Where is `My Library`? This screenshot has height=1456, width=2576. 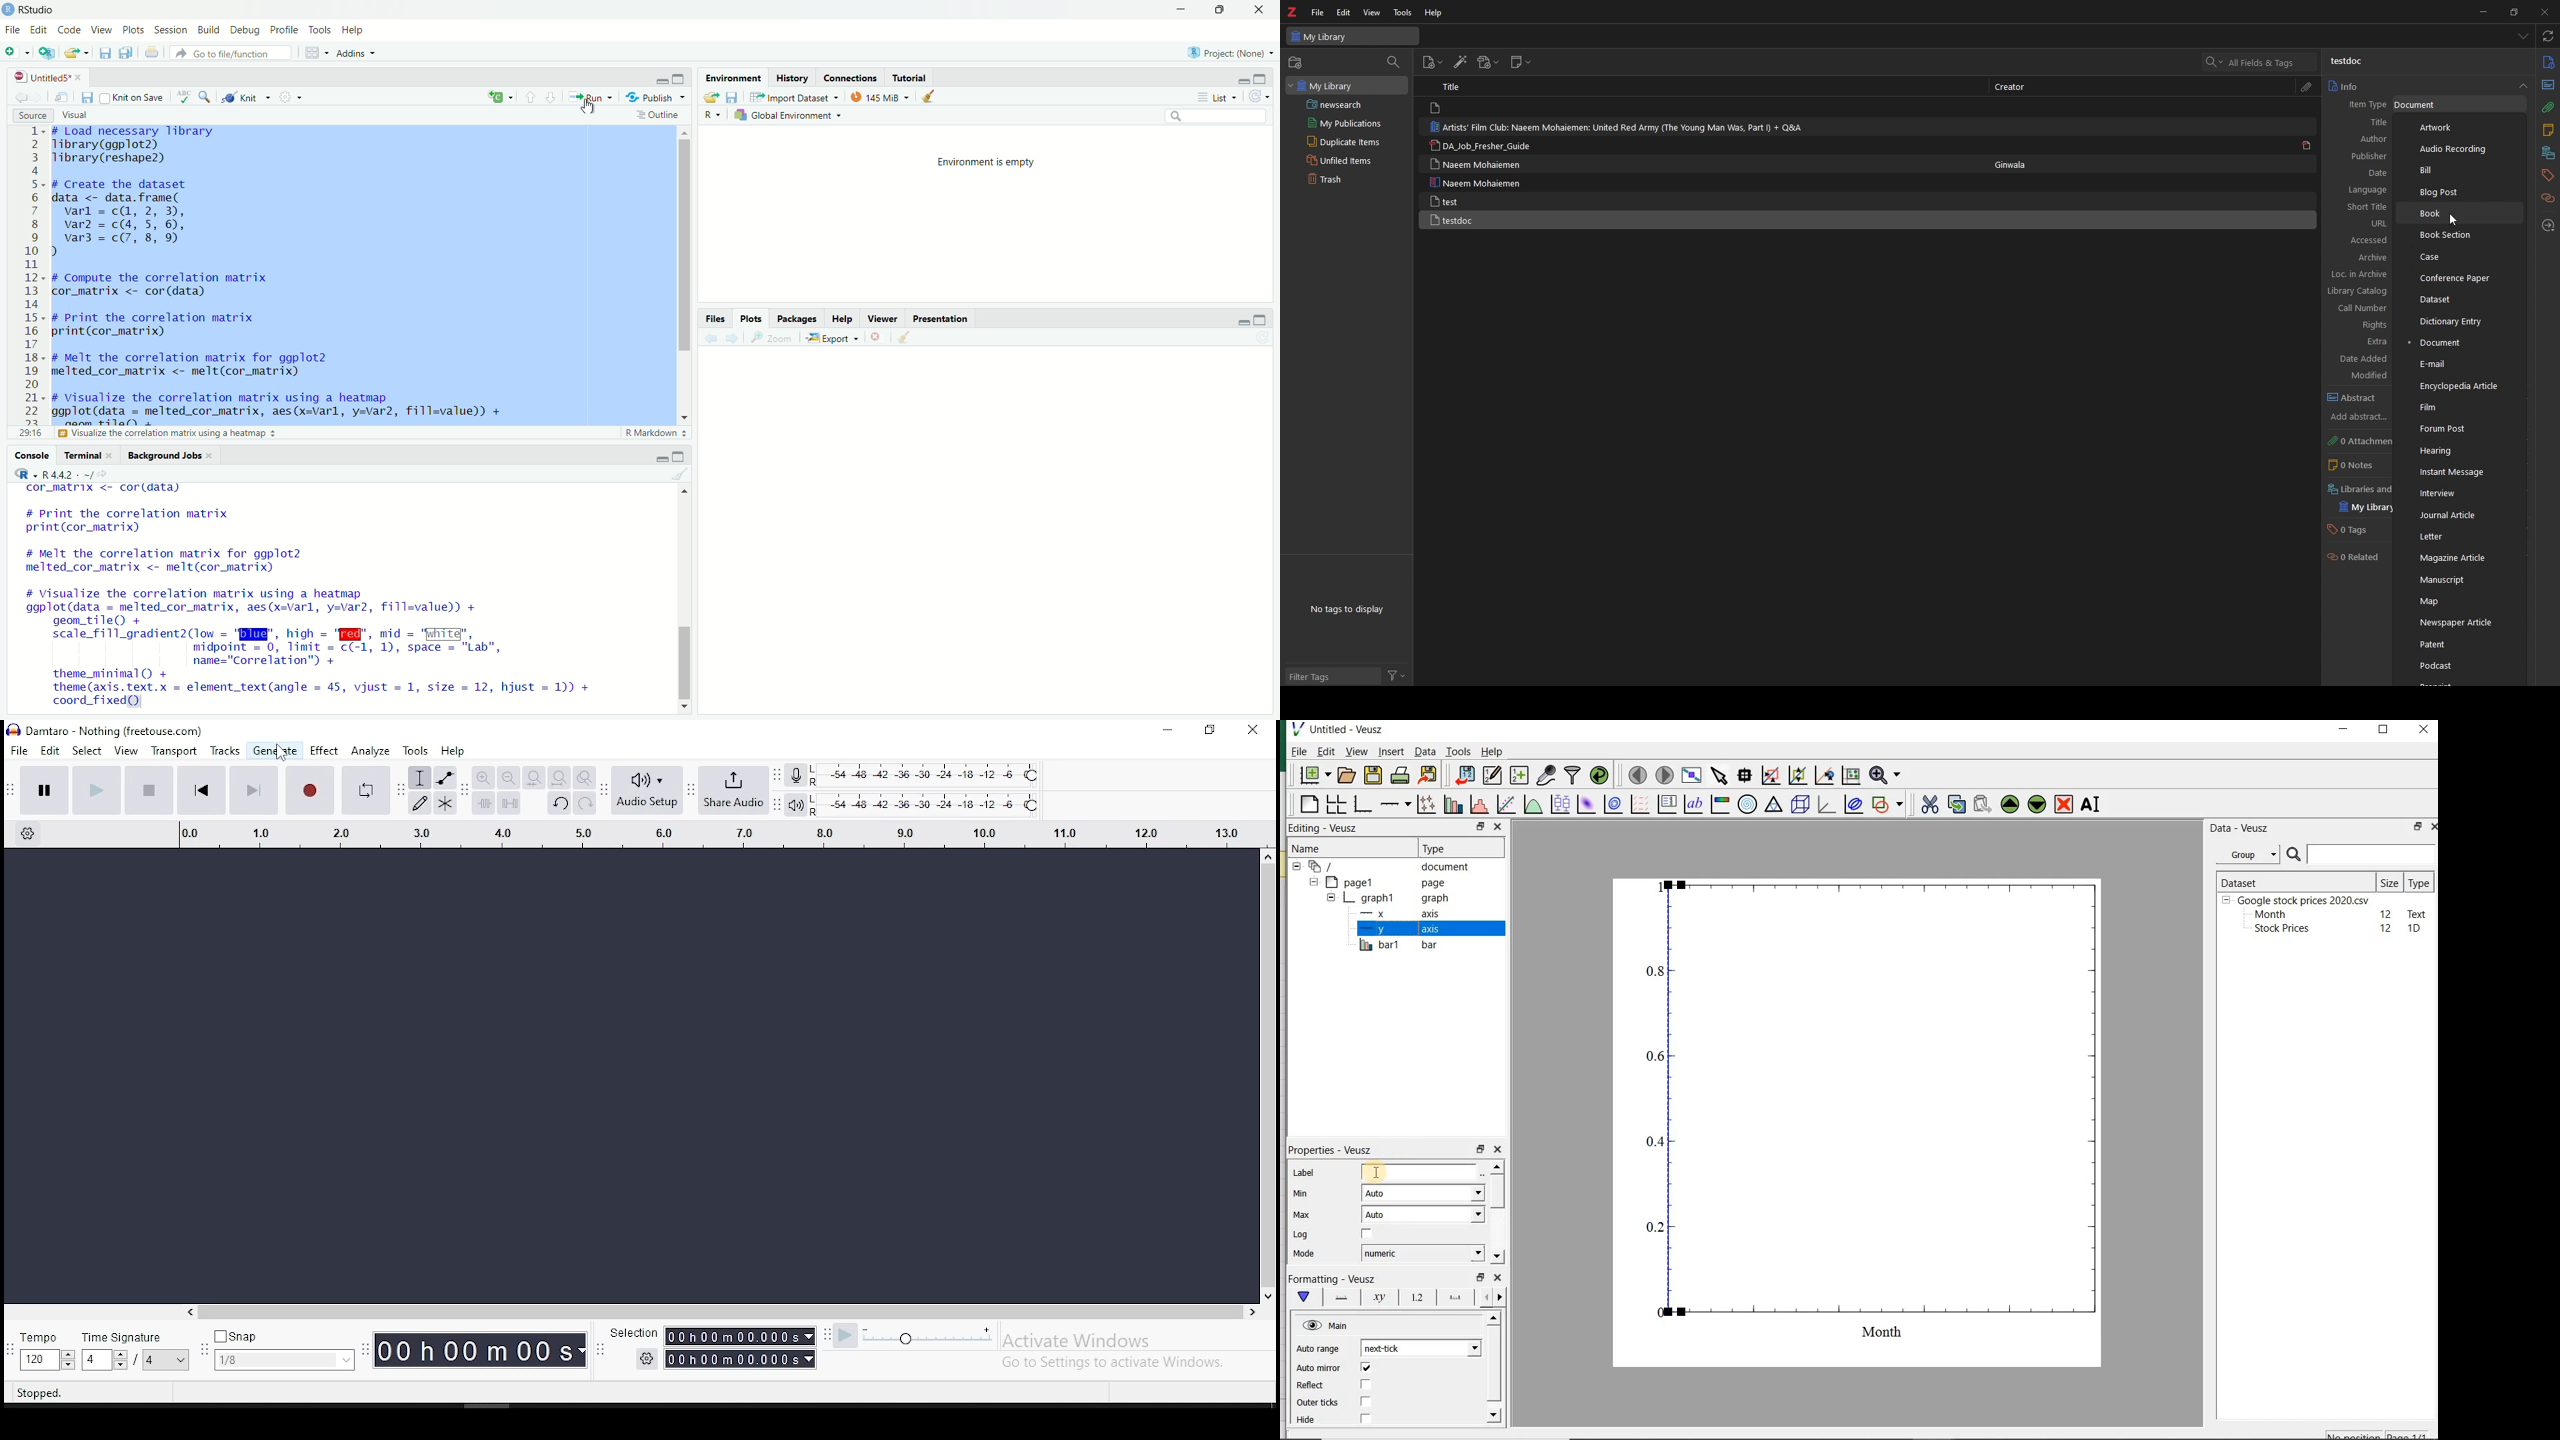 My Library is located at coordinates (1353, 36).